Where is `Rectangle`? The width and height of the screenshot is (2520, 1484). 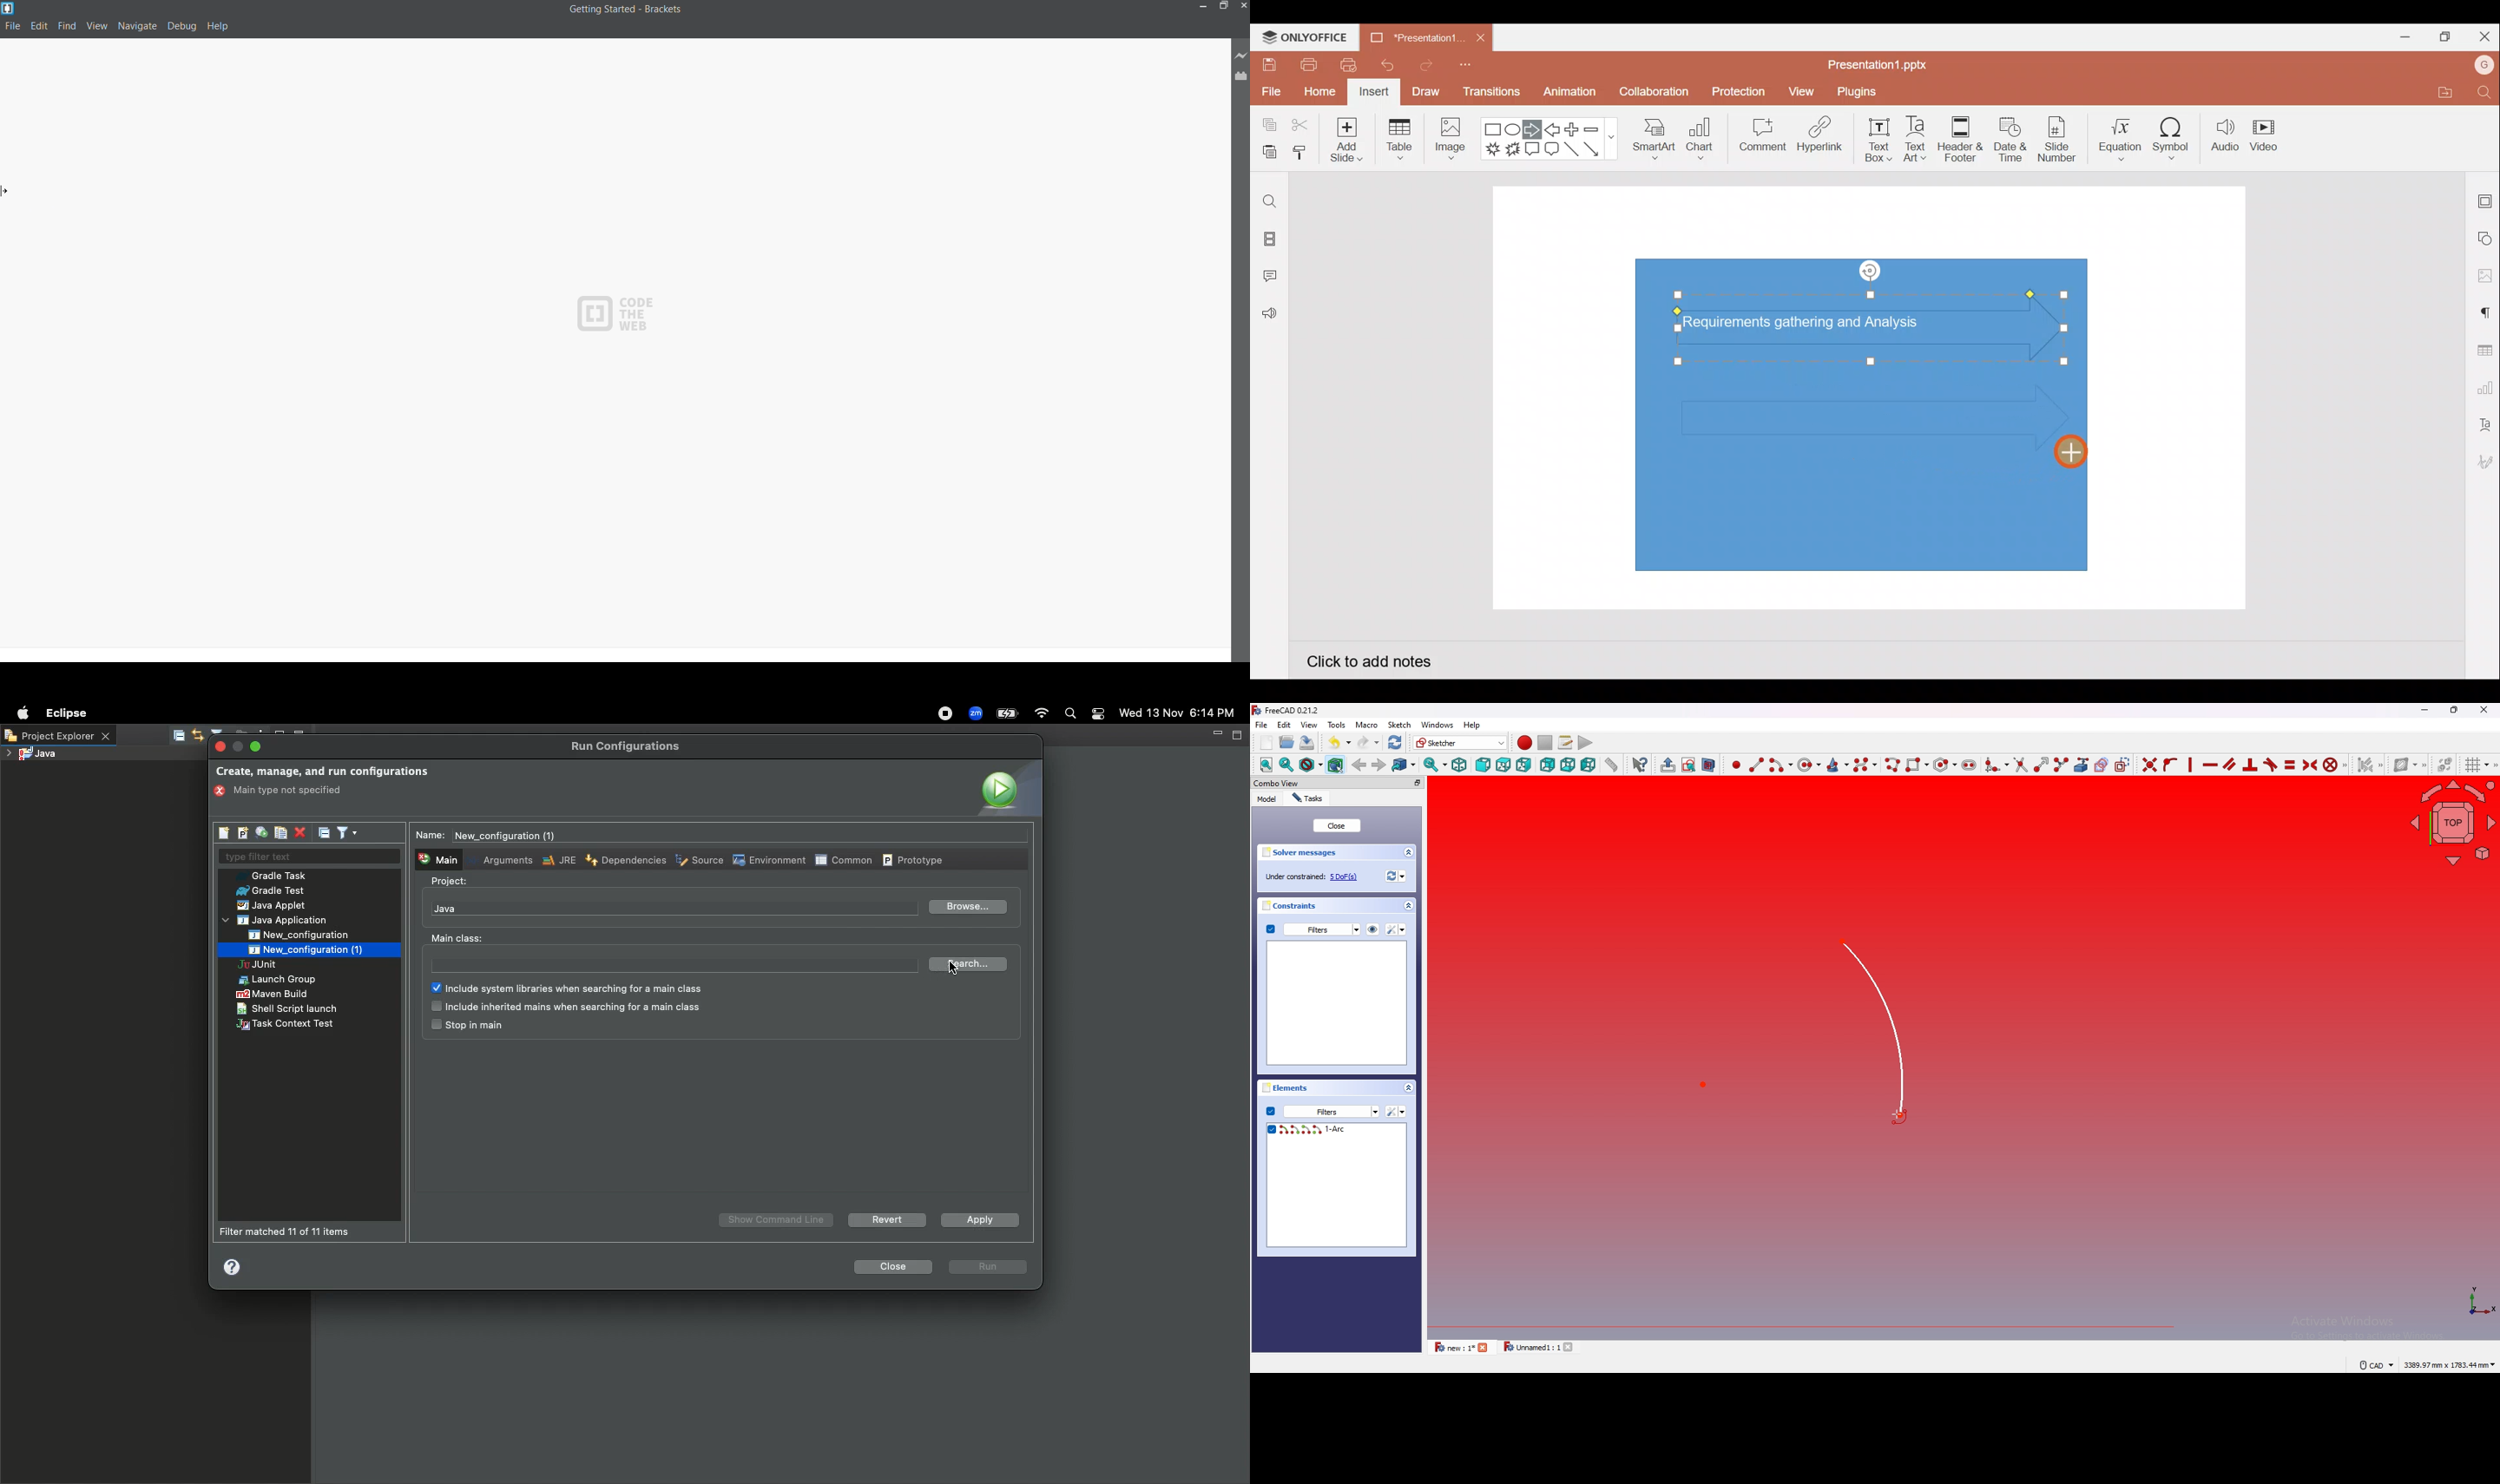 Rectangle is located at coordinates (1493, 130).